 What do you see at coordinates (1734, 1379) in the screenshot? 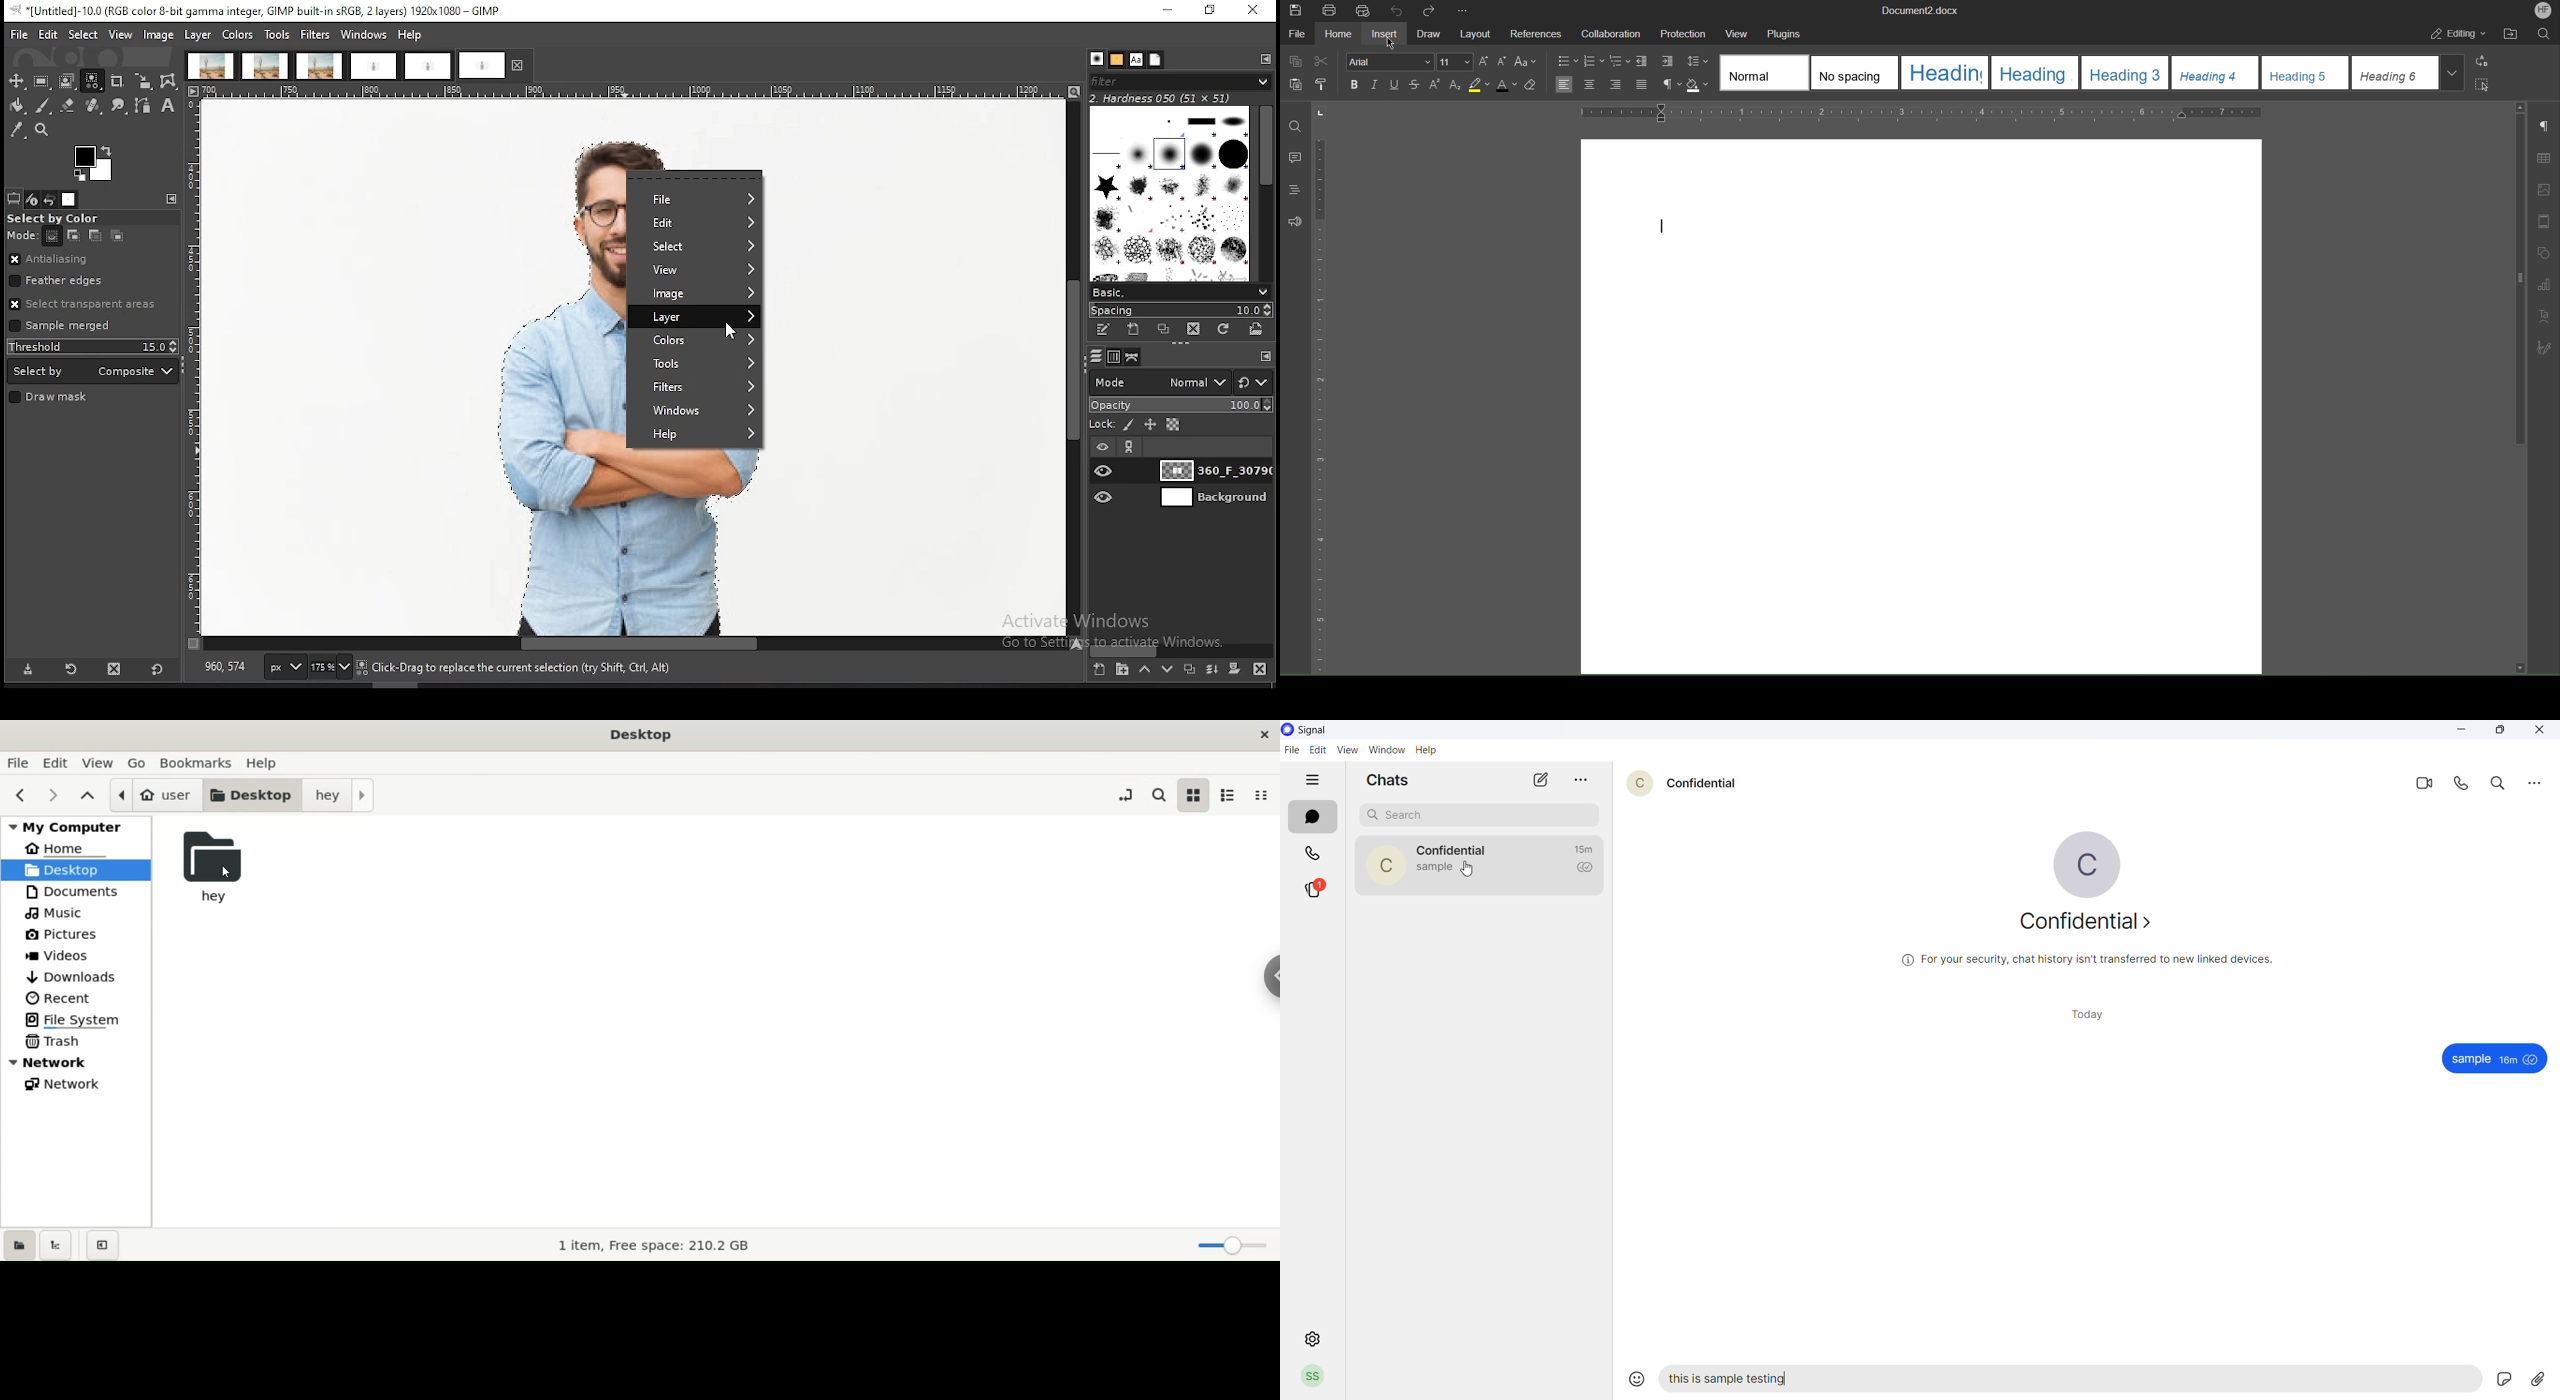
I see `this is simple testing` at bounding box center [1734, 1379].